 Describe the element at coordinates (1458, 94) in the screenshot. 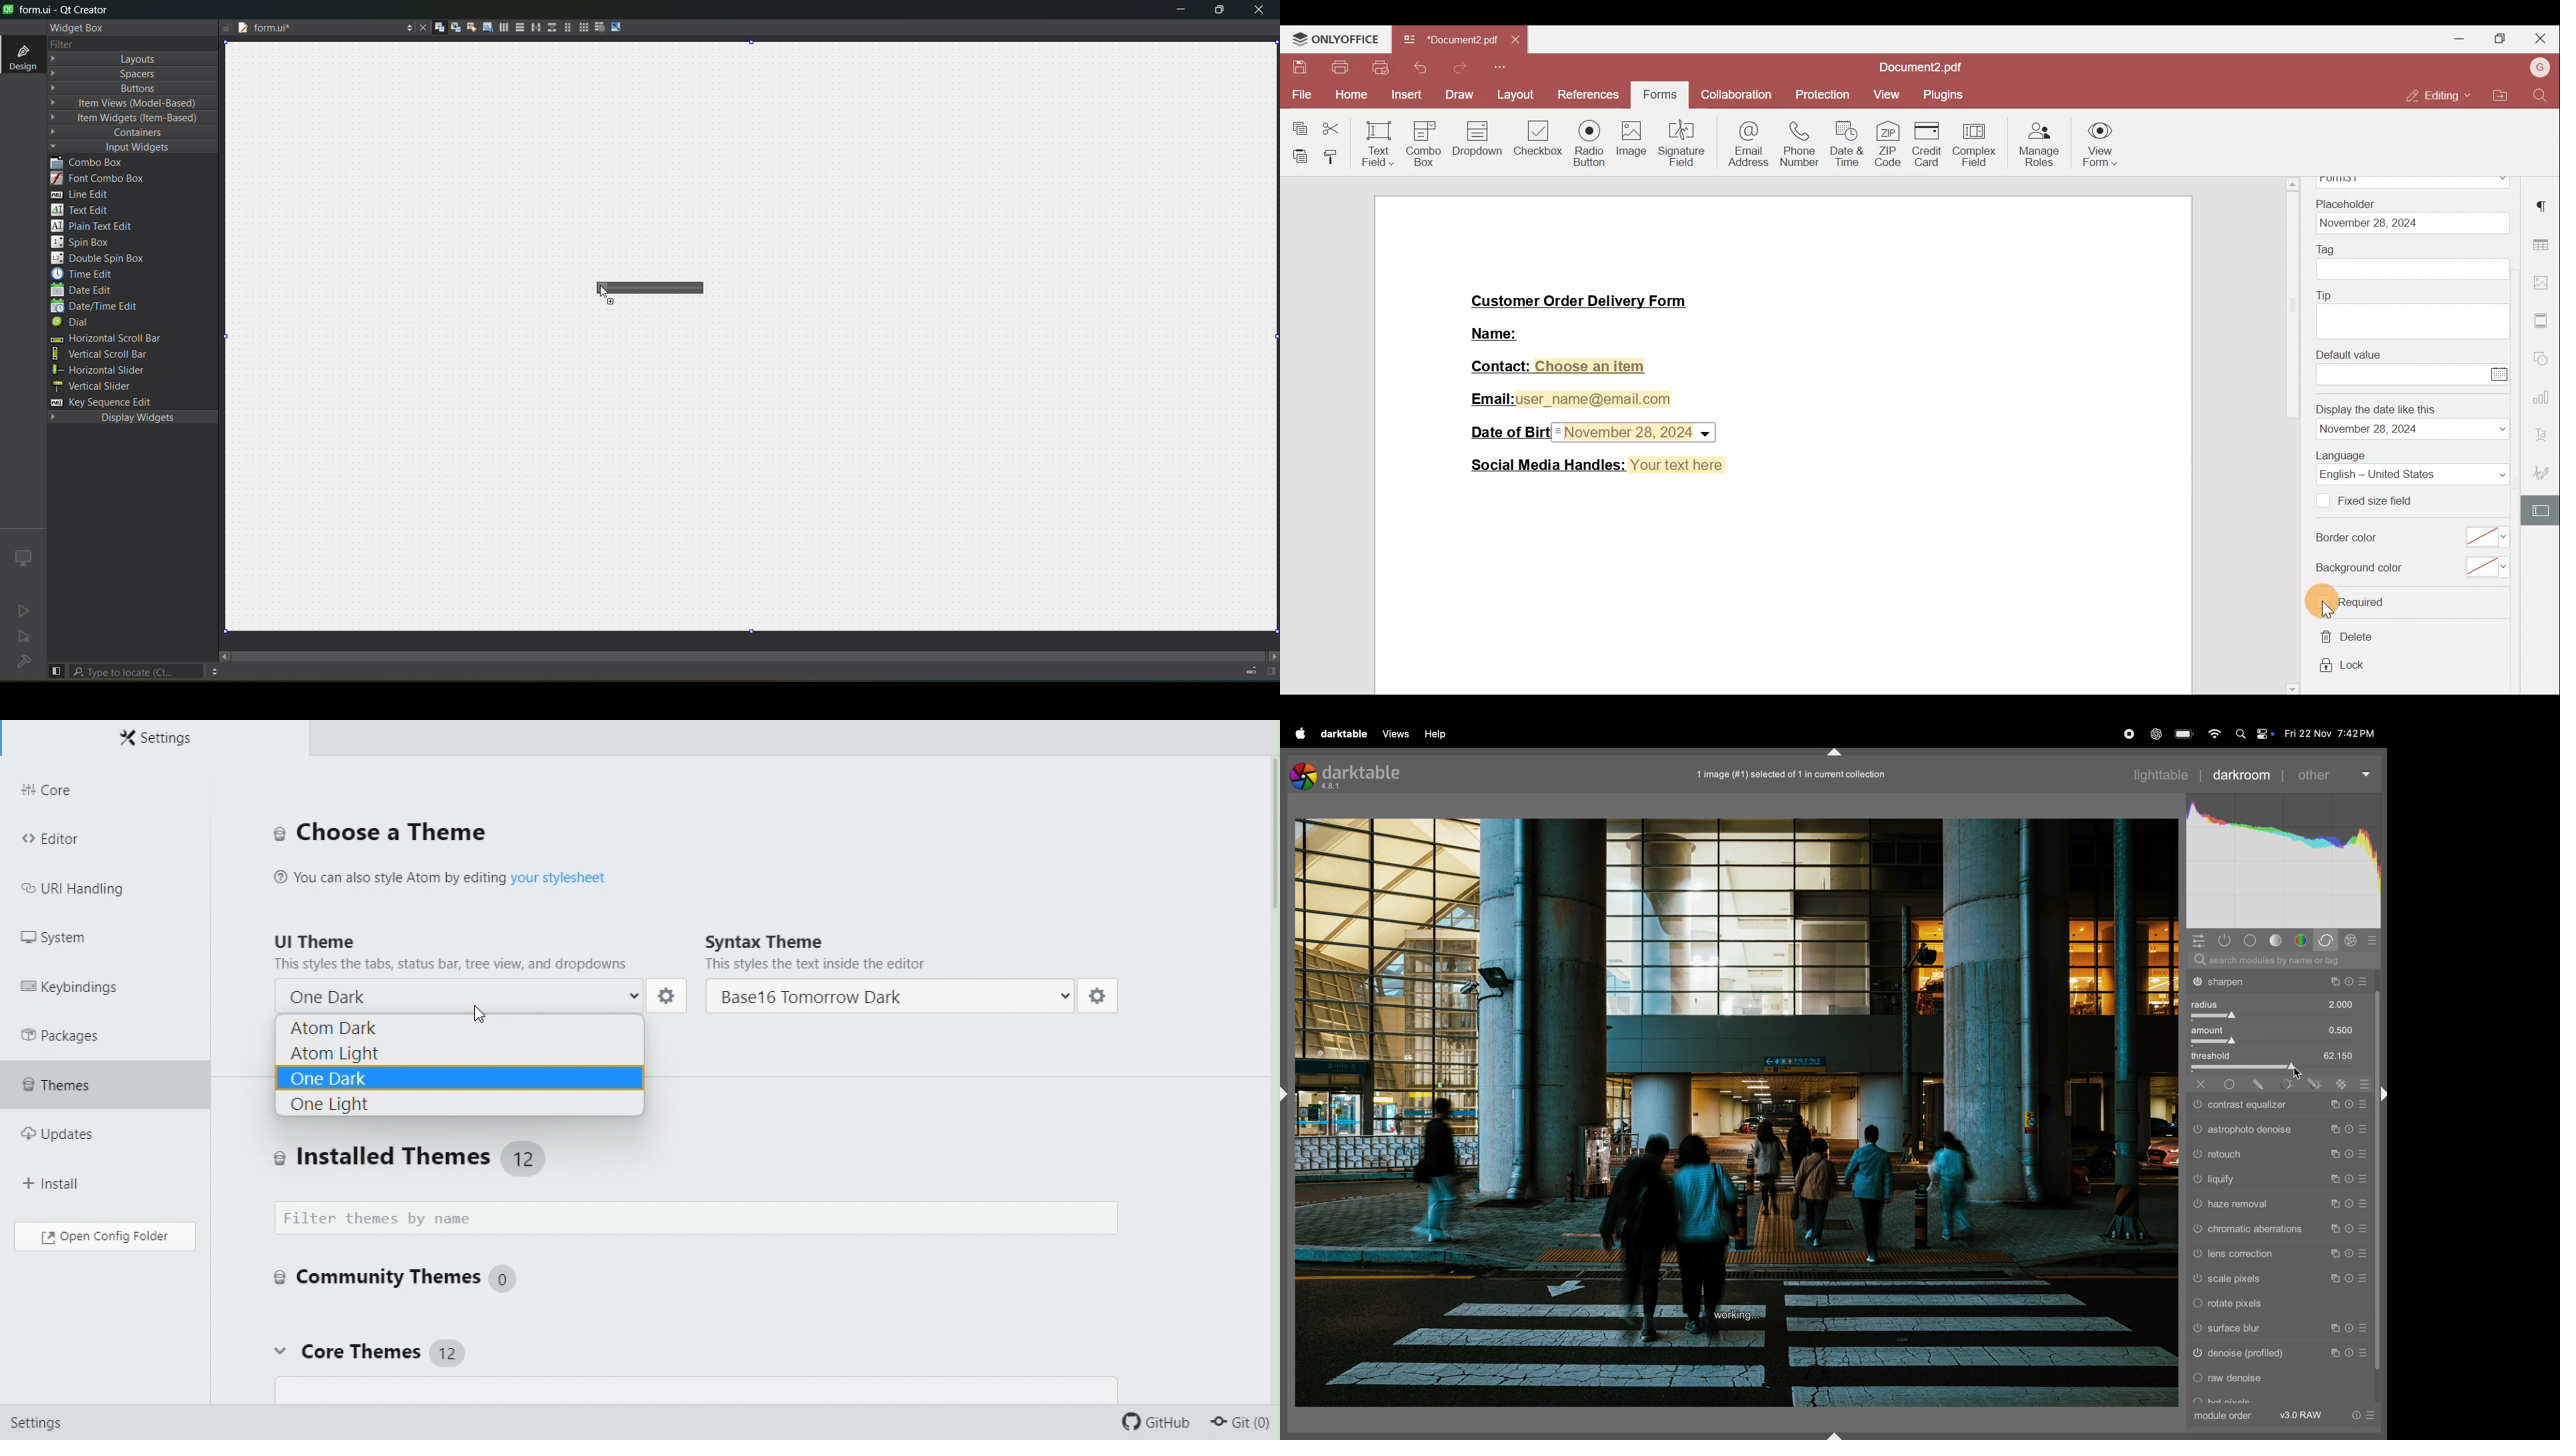

I see `Draw` at that location.